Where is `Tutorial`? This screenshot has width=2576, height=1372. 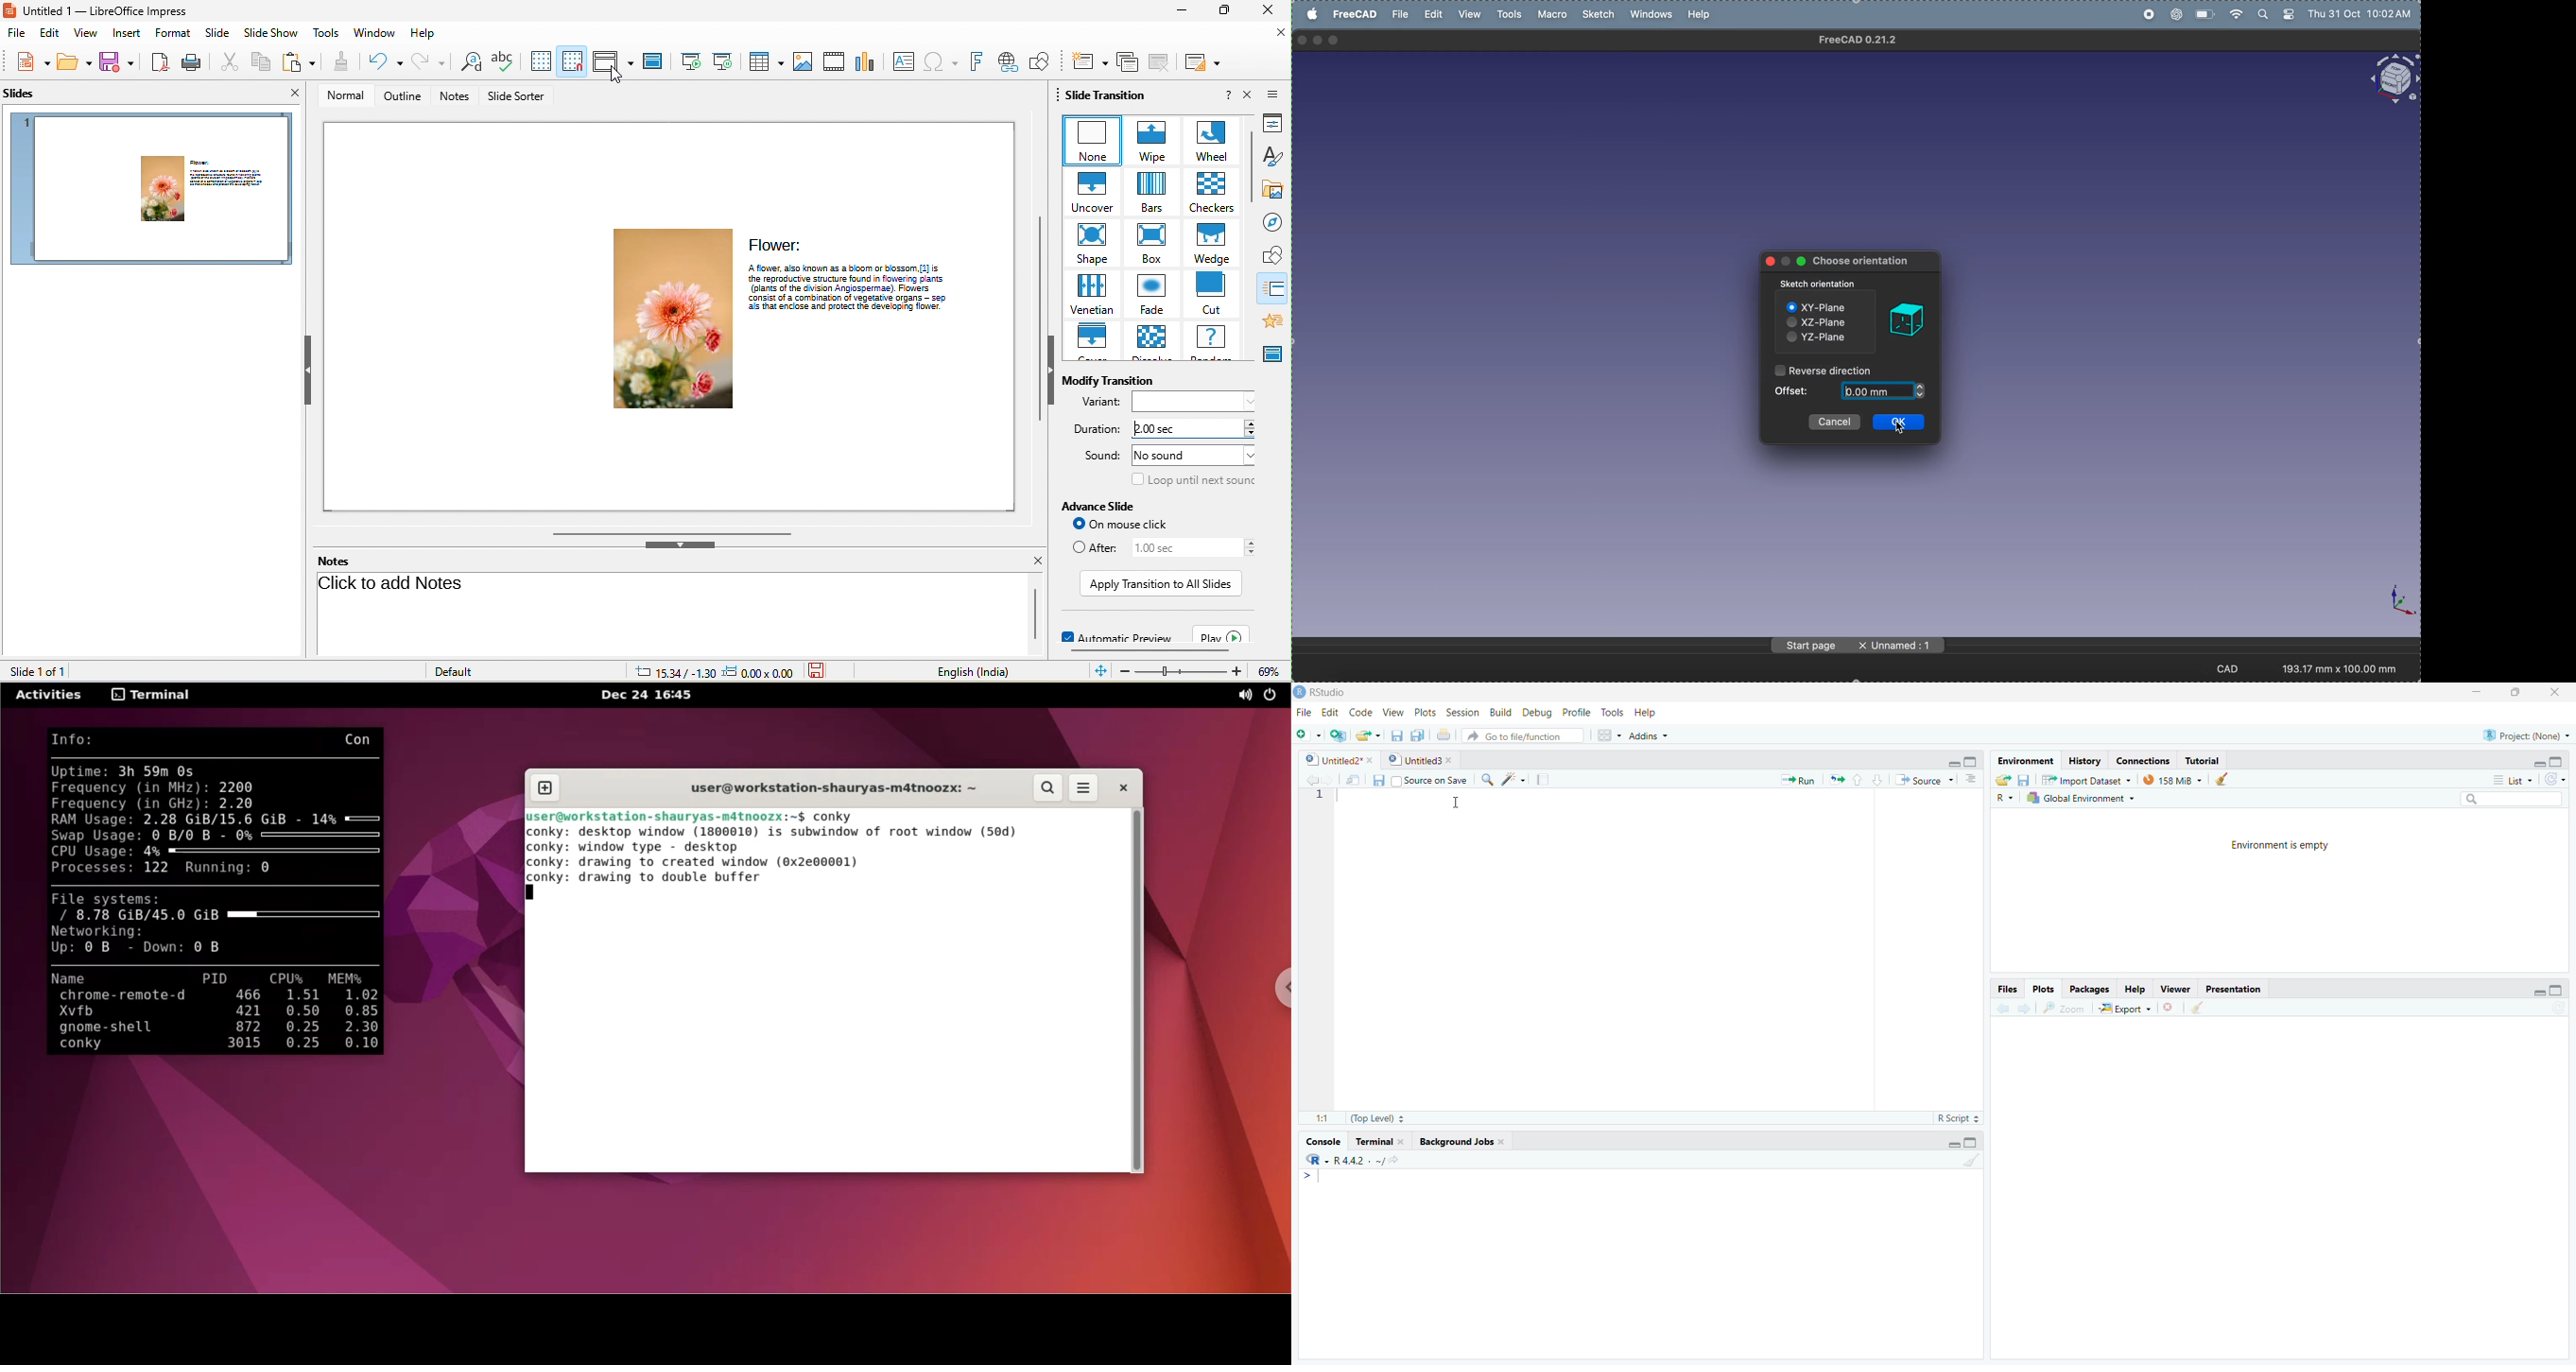
Tutorial is located at coordinates (2204, 760).